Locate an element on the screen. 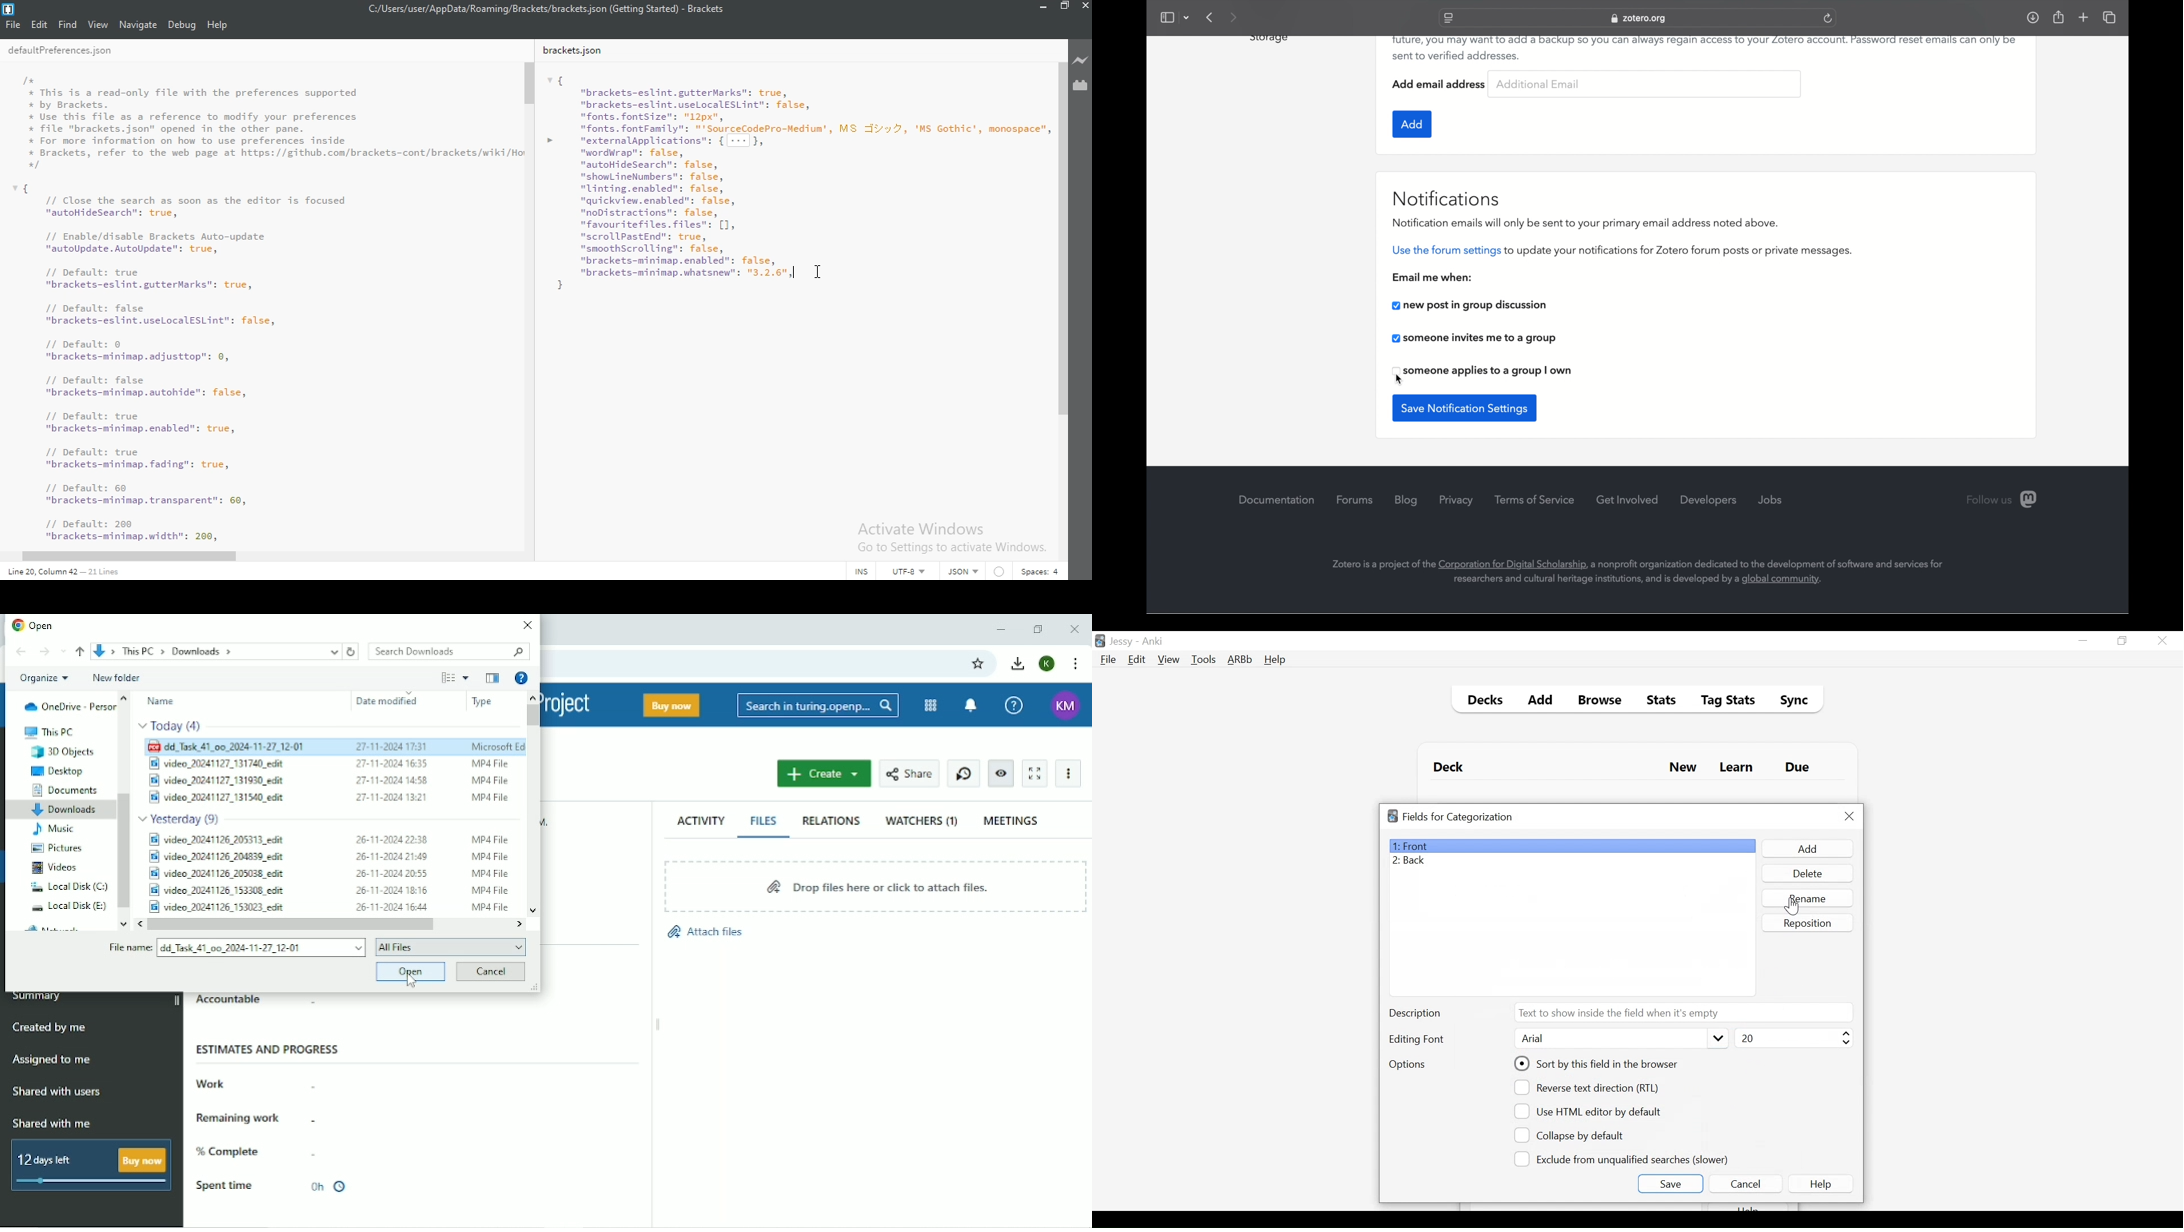 The image size is (2184, 1232). Close is located at coordinates (526, 625).